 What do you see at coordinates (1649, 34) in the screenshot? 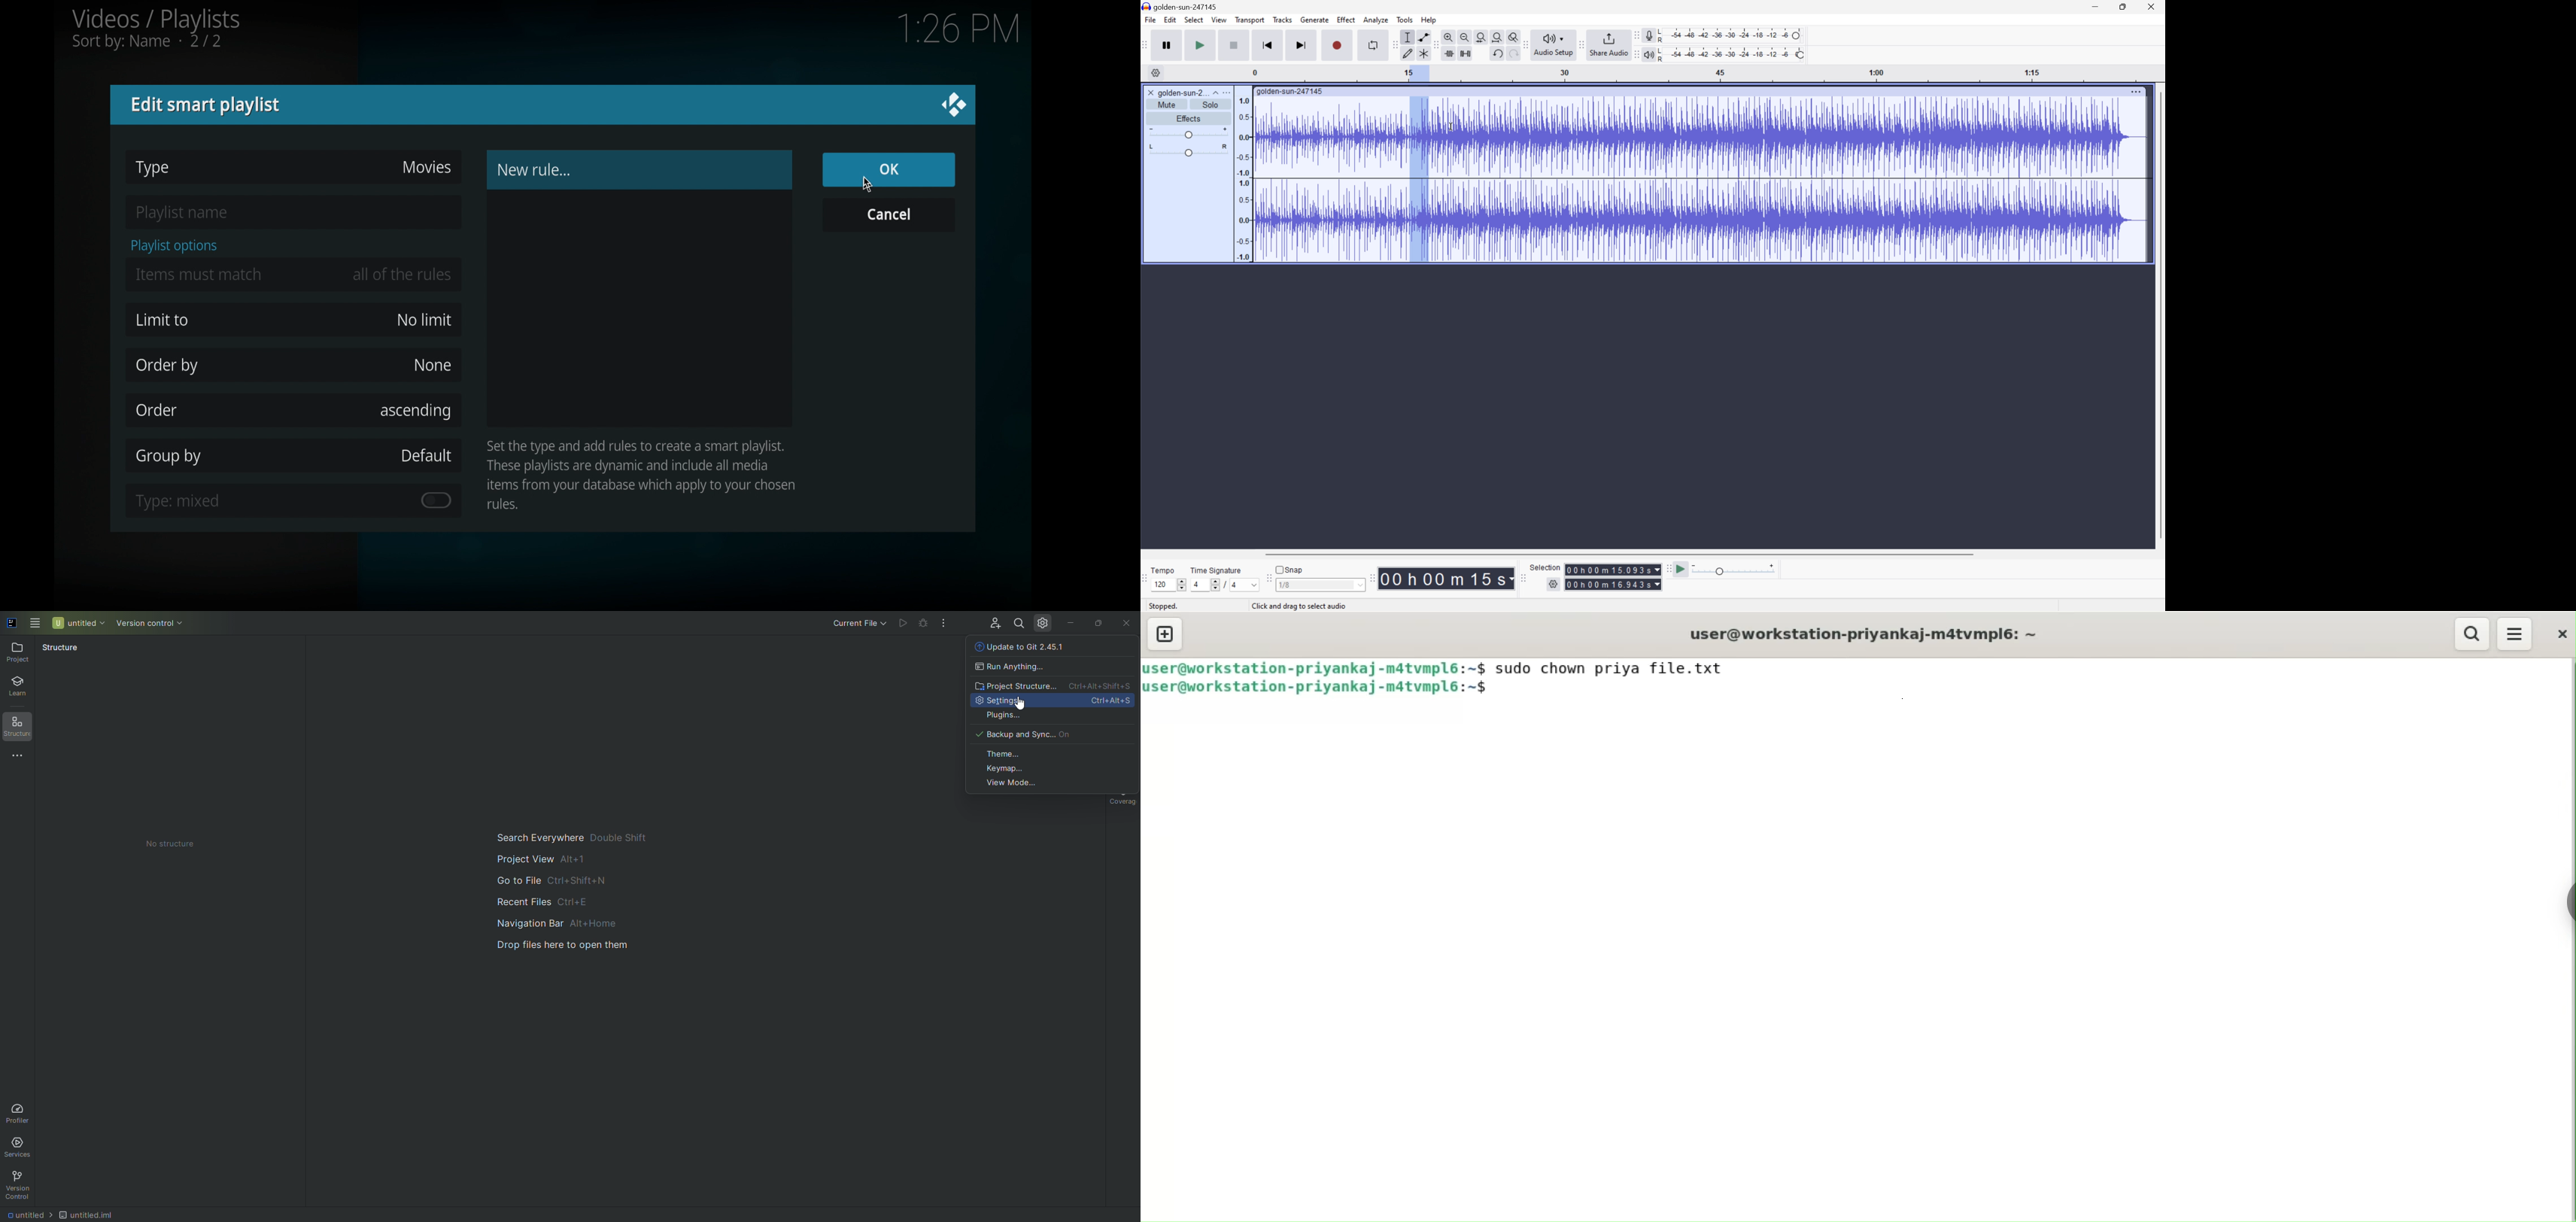
I see `Record Meter ` at bounding box center [1649, 34].